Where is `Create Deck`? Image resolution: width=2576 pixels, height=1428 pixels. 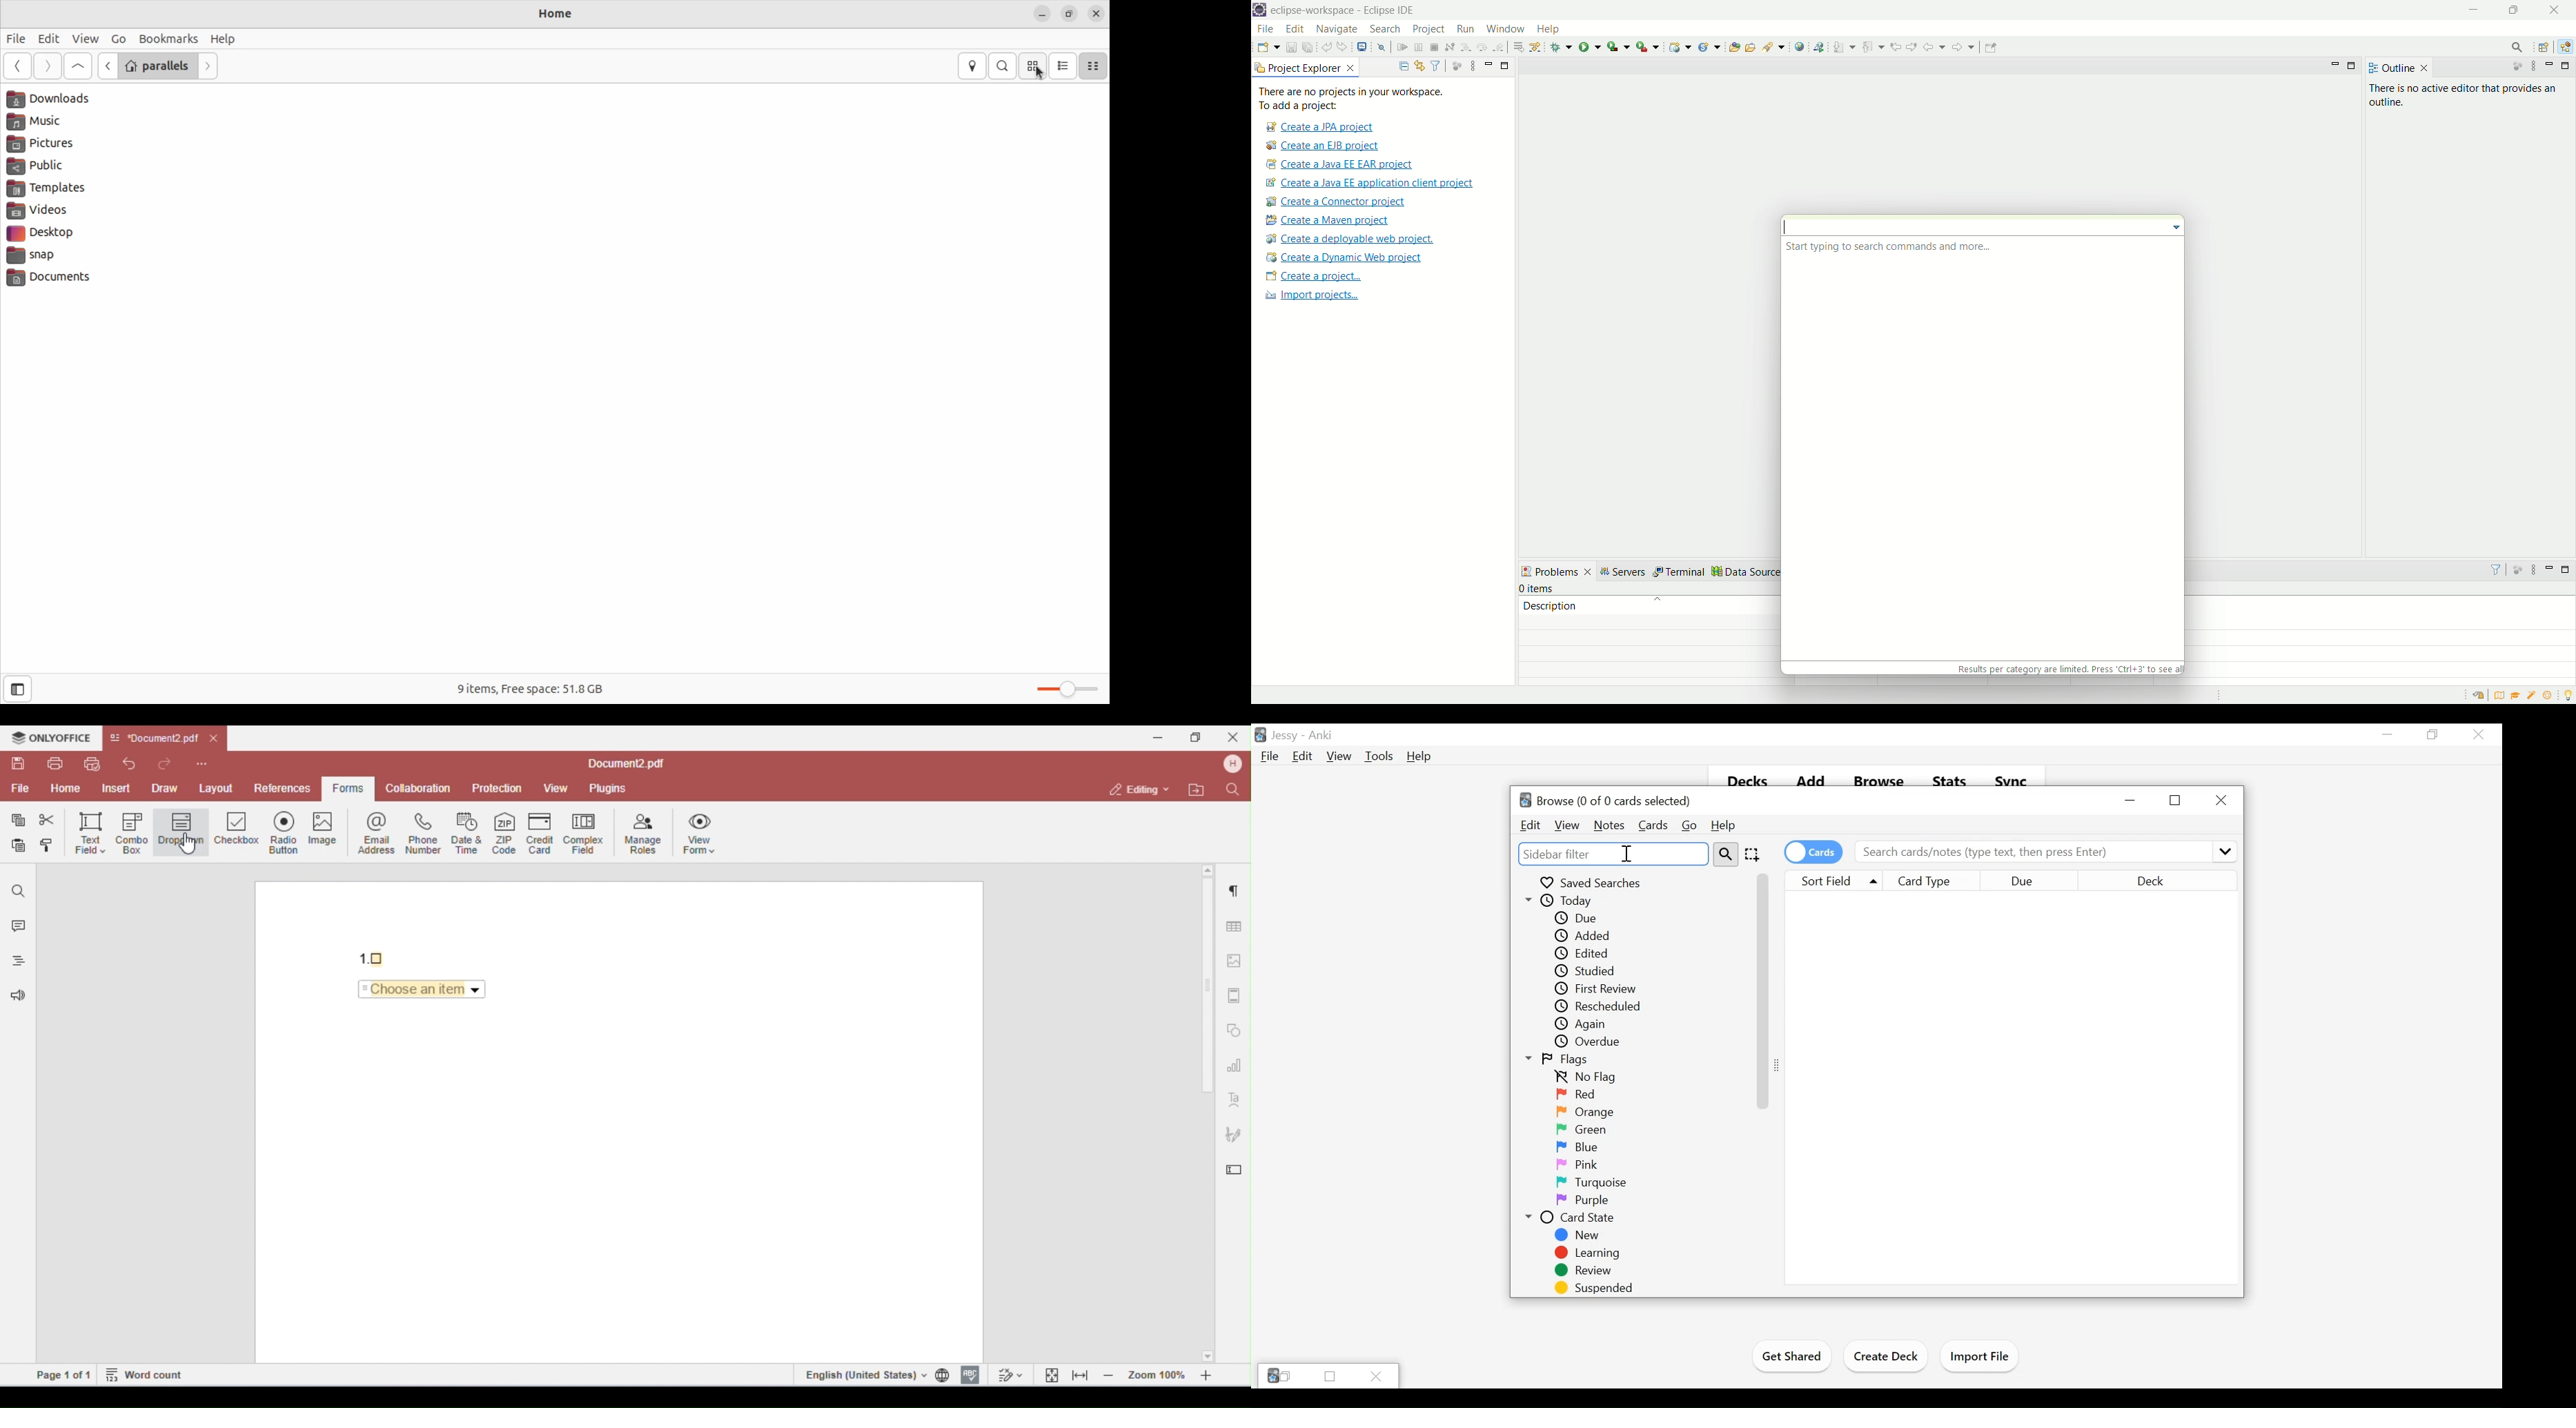
Create Deck is located at coordinates (1887, 1356).